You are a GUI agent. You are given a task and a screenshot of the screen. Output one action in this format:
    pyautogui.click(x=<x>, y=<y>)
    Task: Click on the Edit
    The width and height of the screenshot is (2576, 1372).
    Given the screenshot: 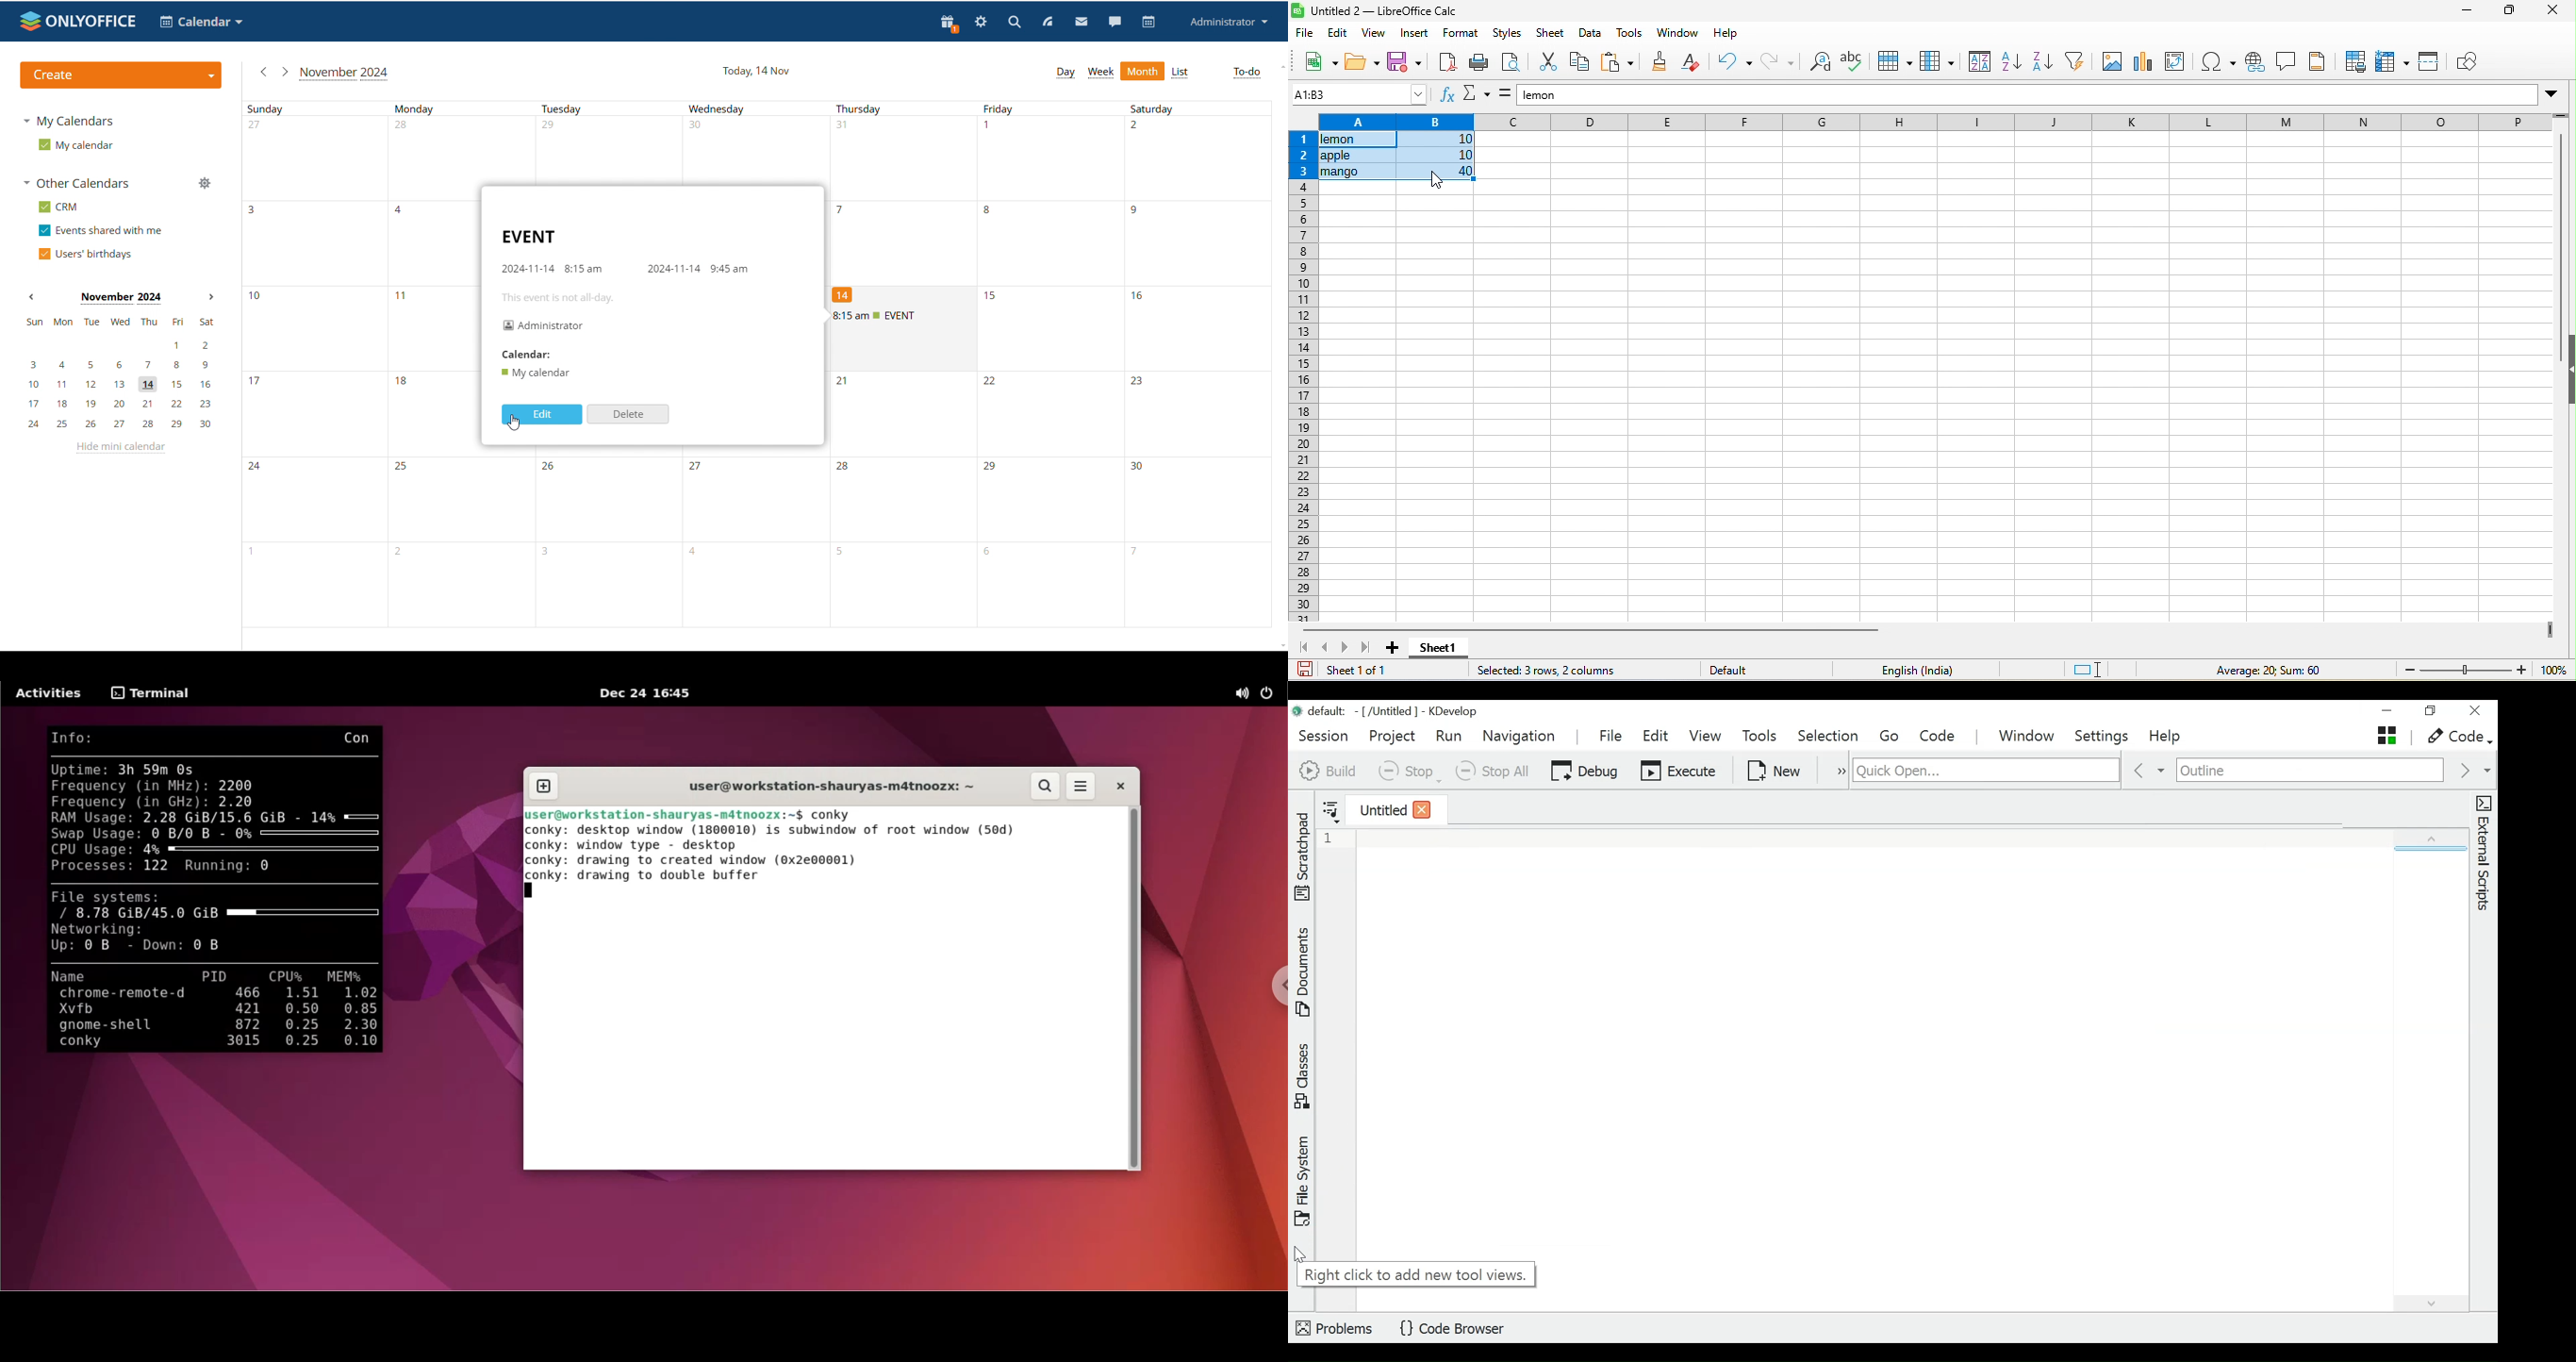 What is the action you would take?
    pyautogui.click(x=1655, y=735)
    